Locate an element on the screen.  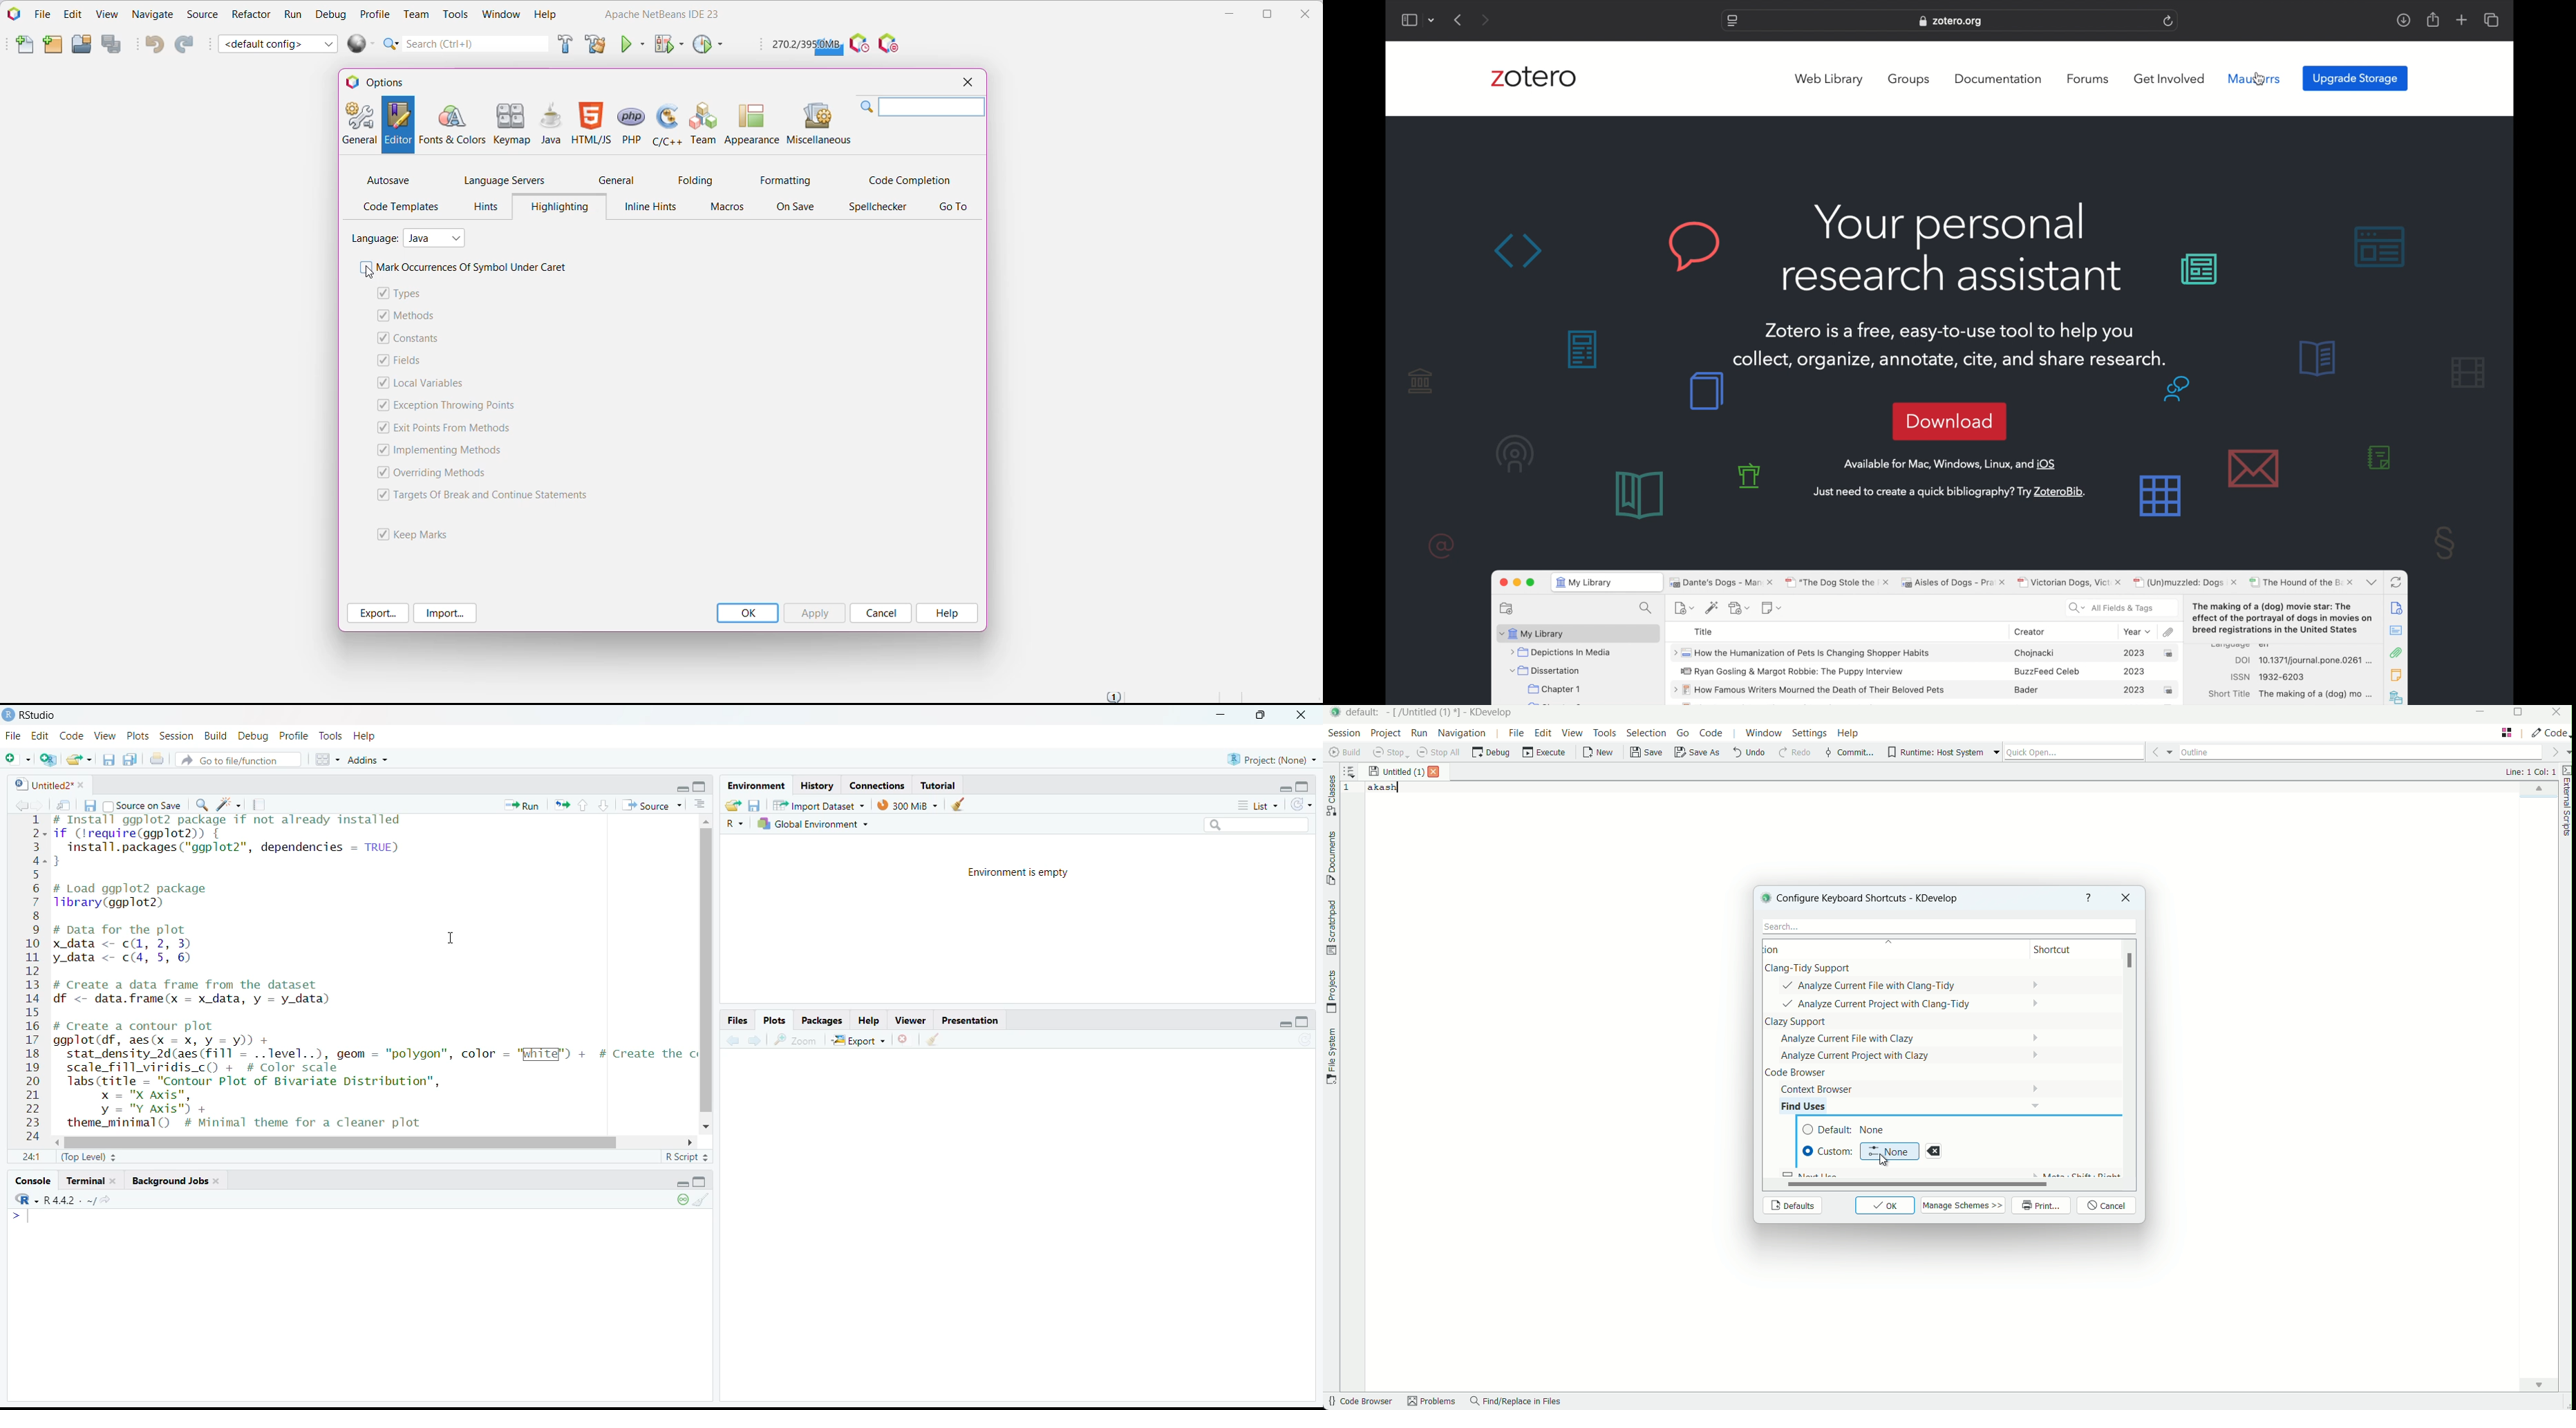
vertical scroll bar is located at coordinates (706, 972).